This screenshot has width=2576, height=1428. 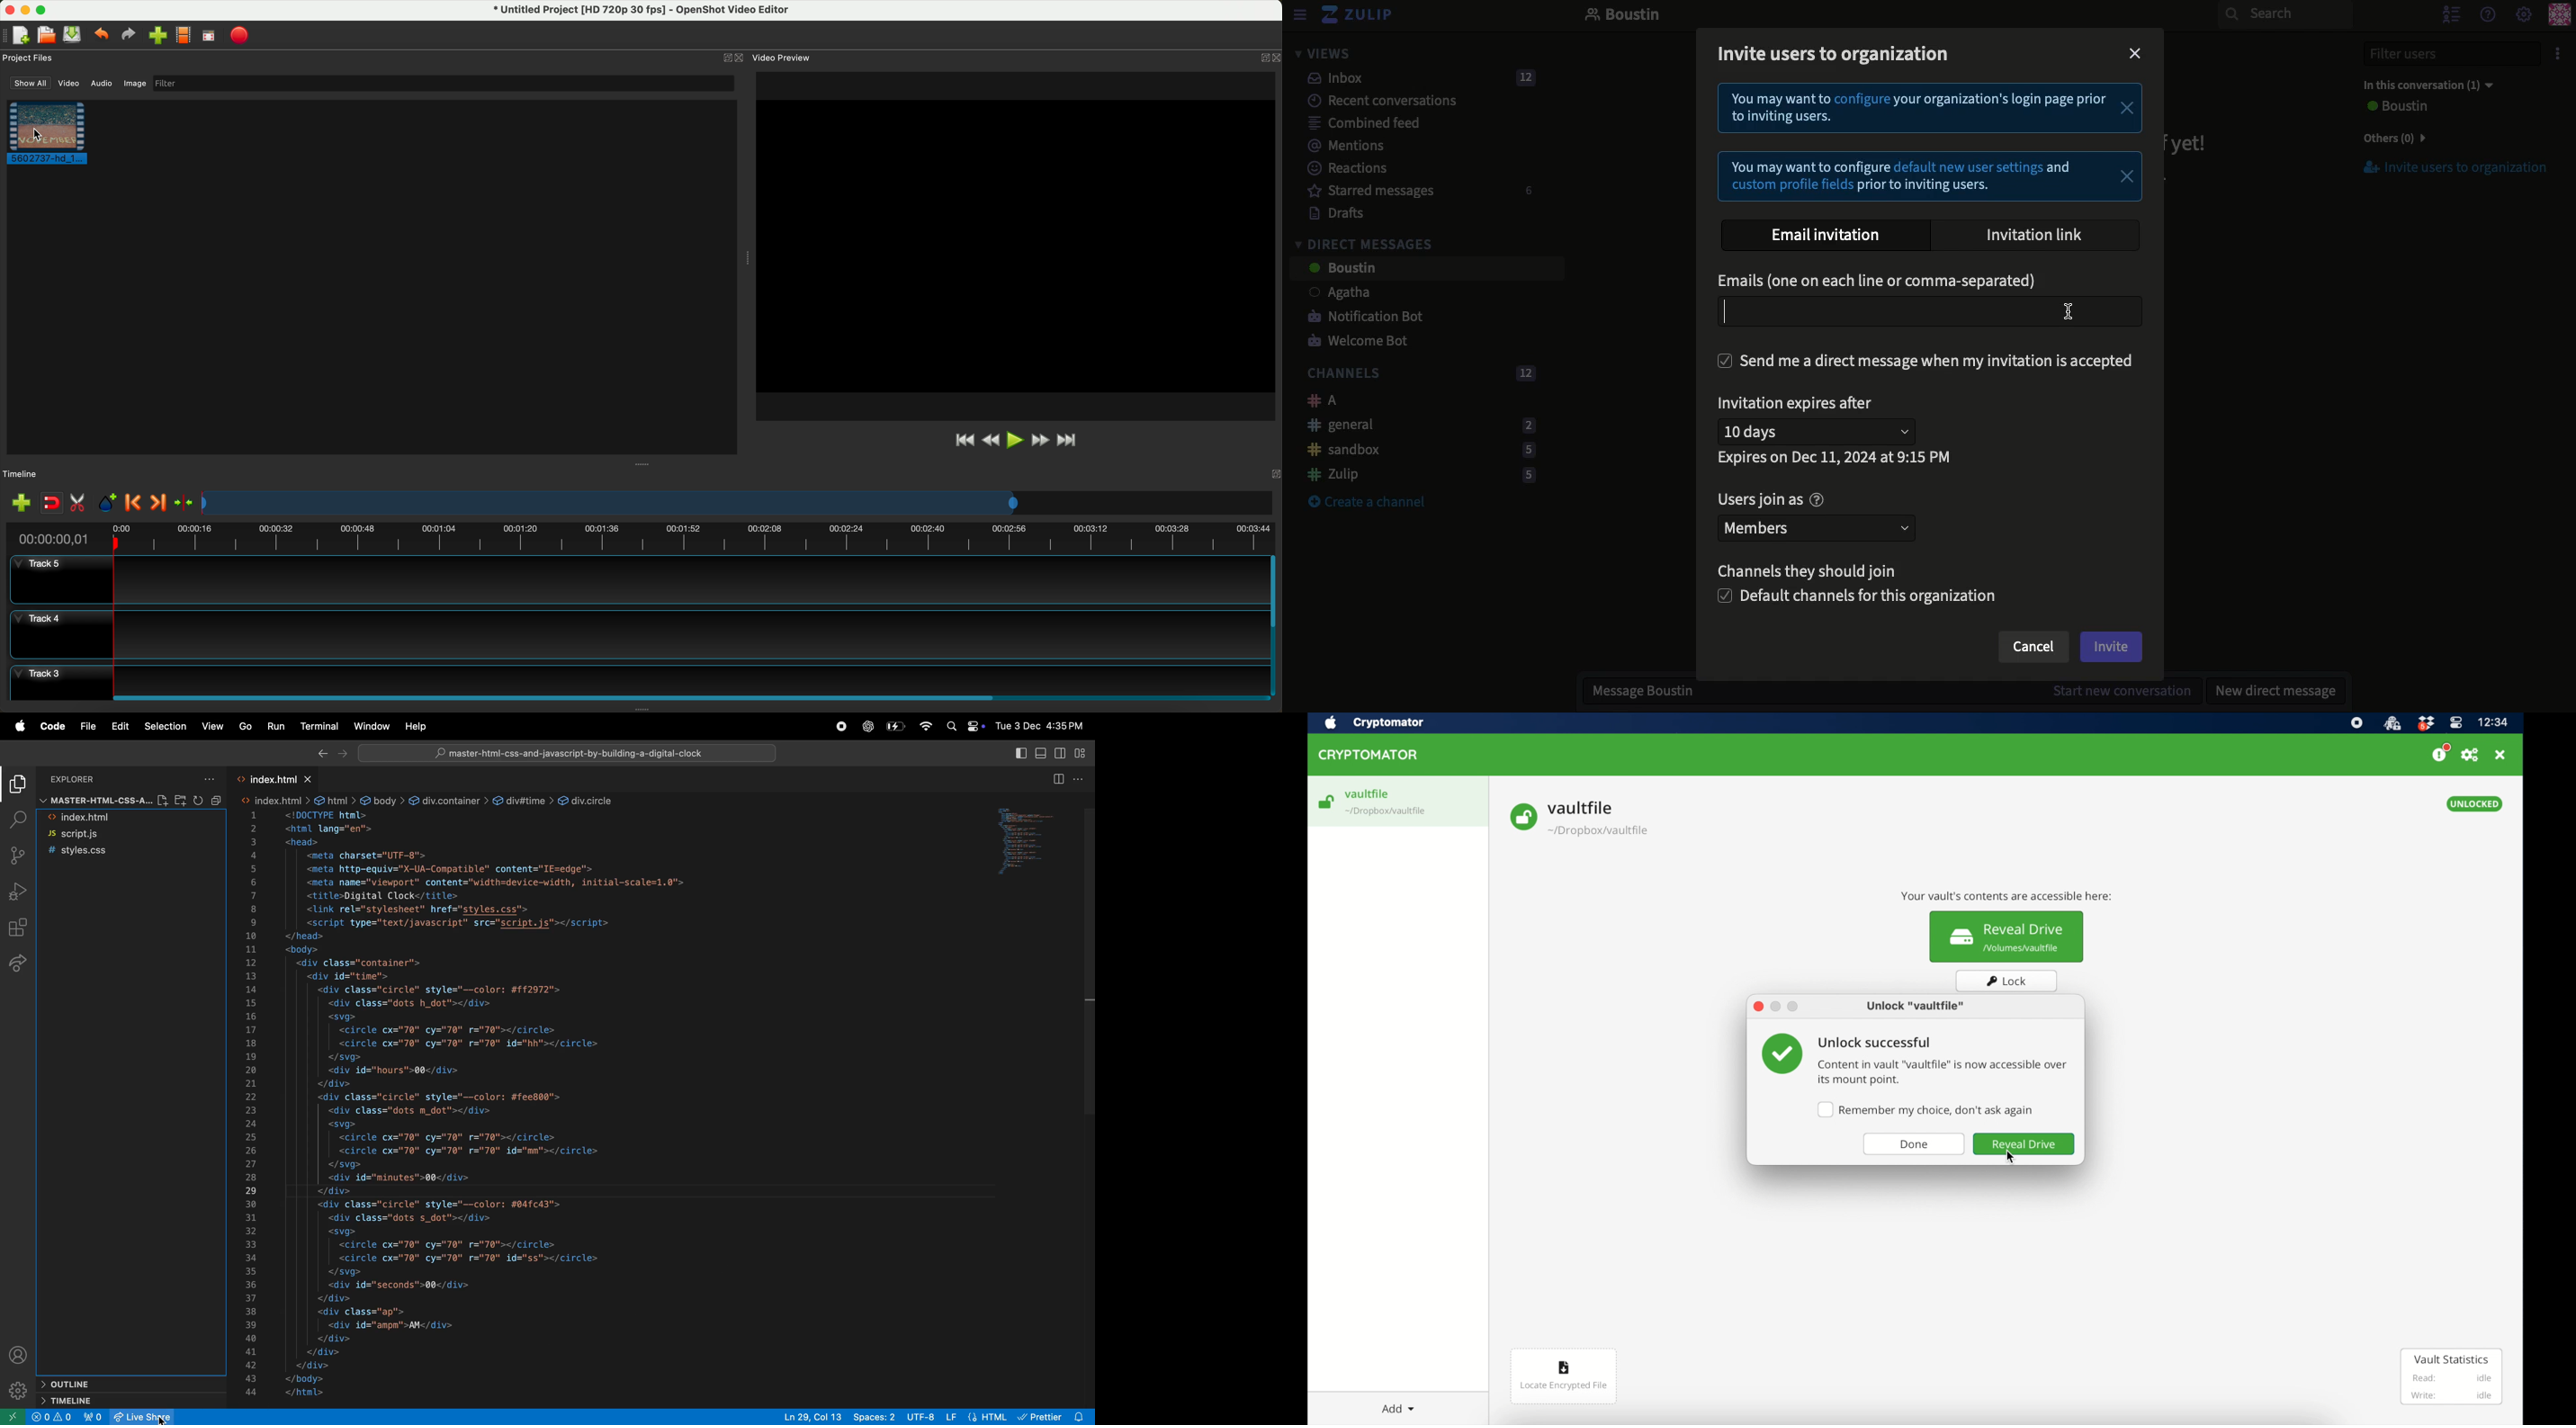 I want to click on Channels, so click(x=1417, y=374).